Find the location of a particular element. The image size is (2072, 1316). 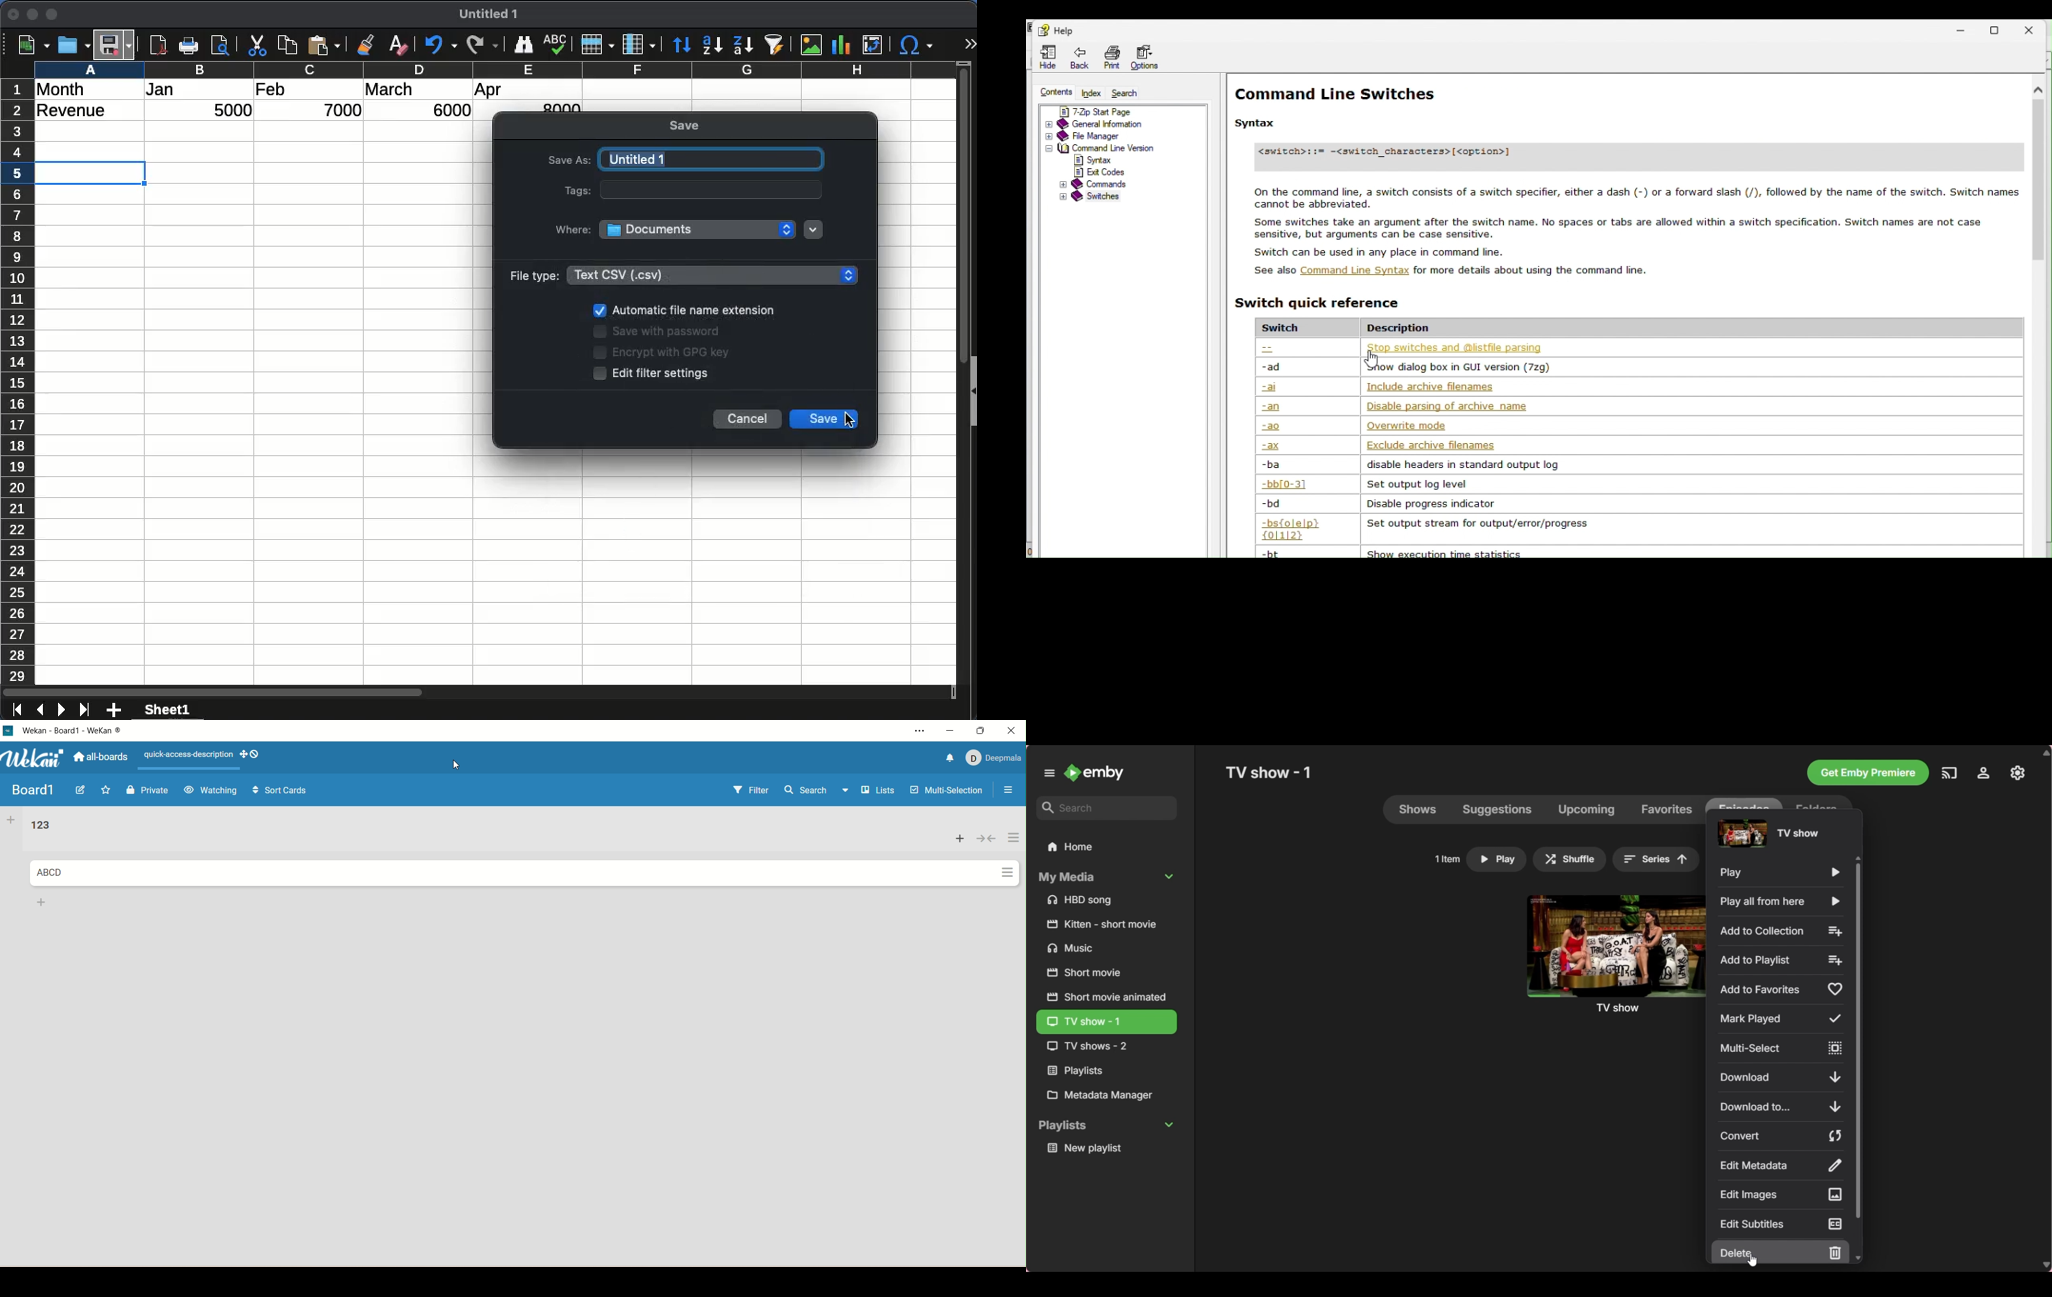

undo is located at coordinates (438, 46).